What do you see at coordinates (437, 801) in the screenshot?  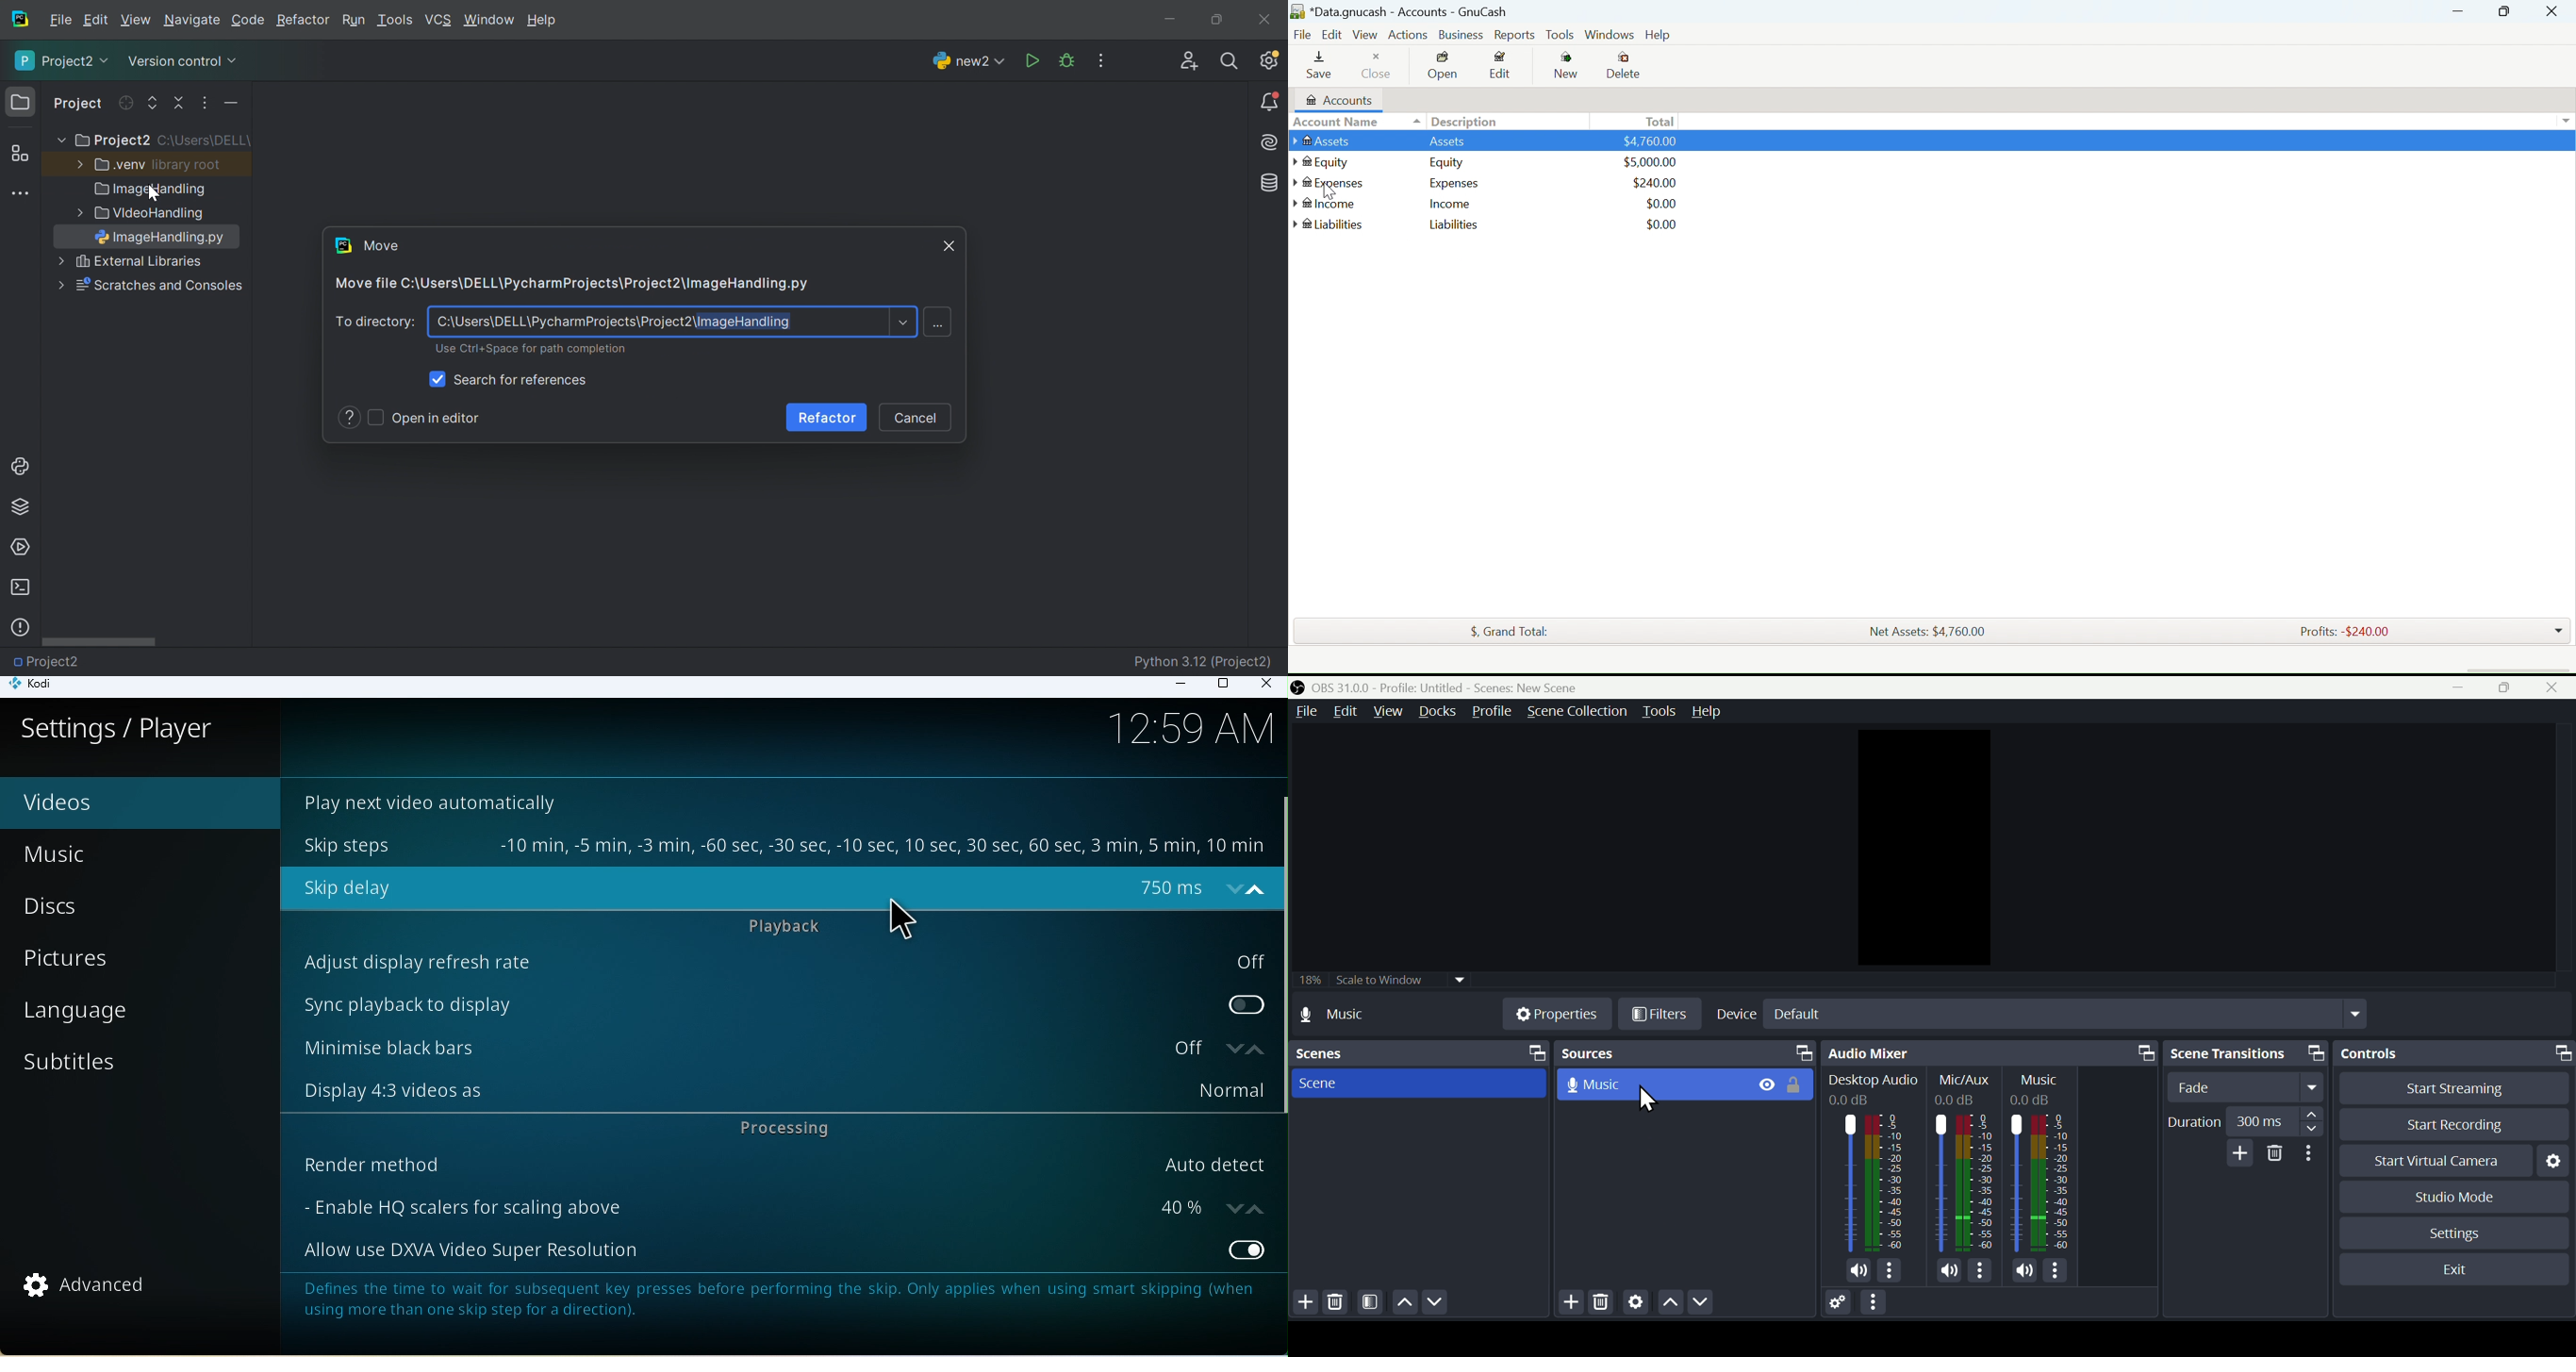 I see `Play next video automatically` at bounding box center [437, 801].